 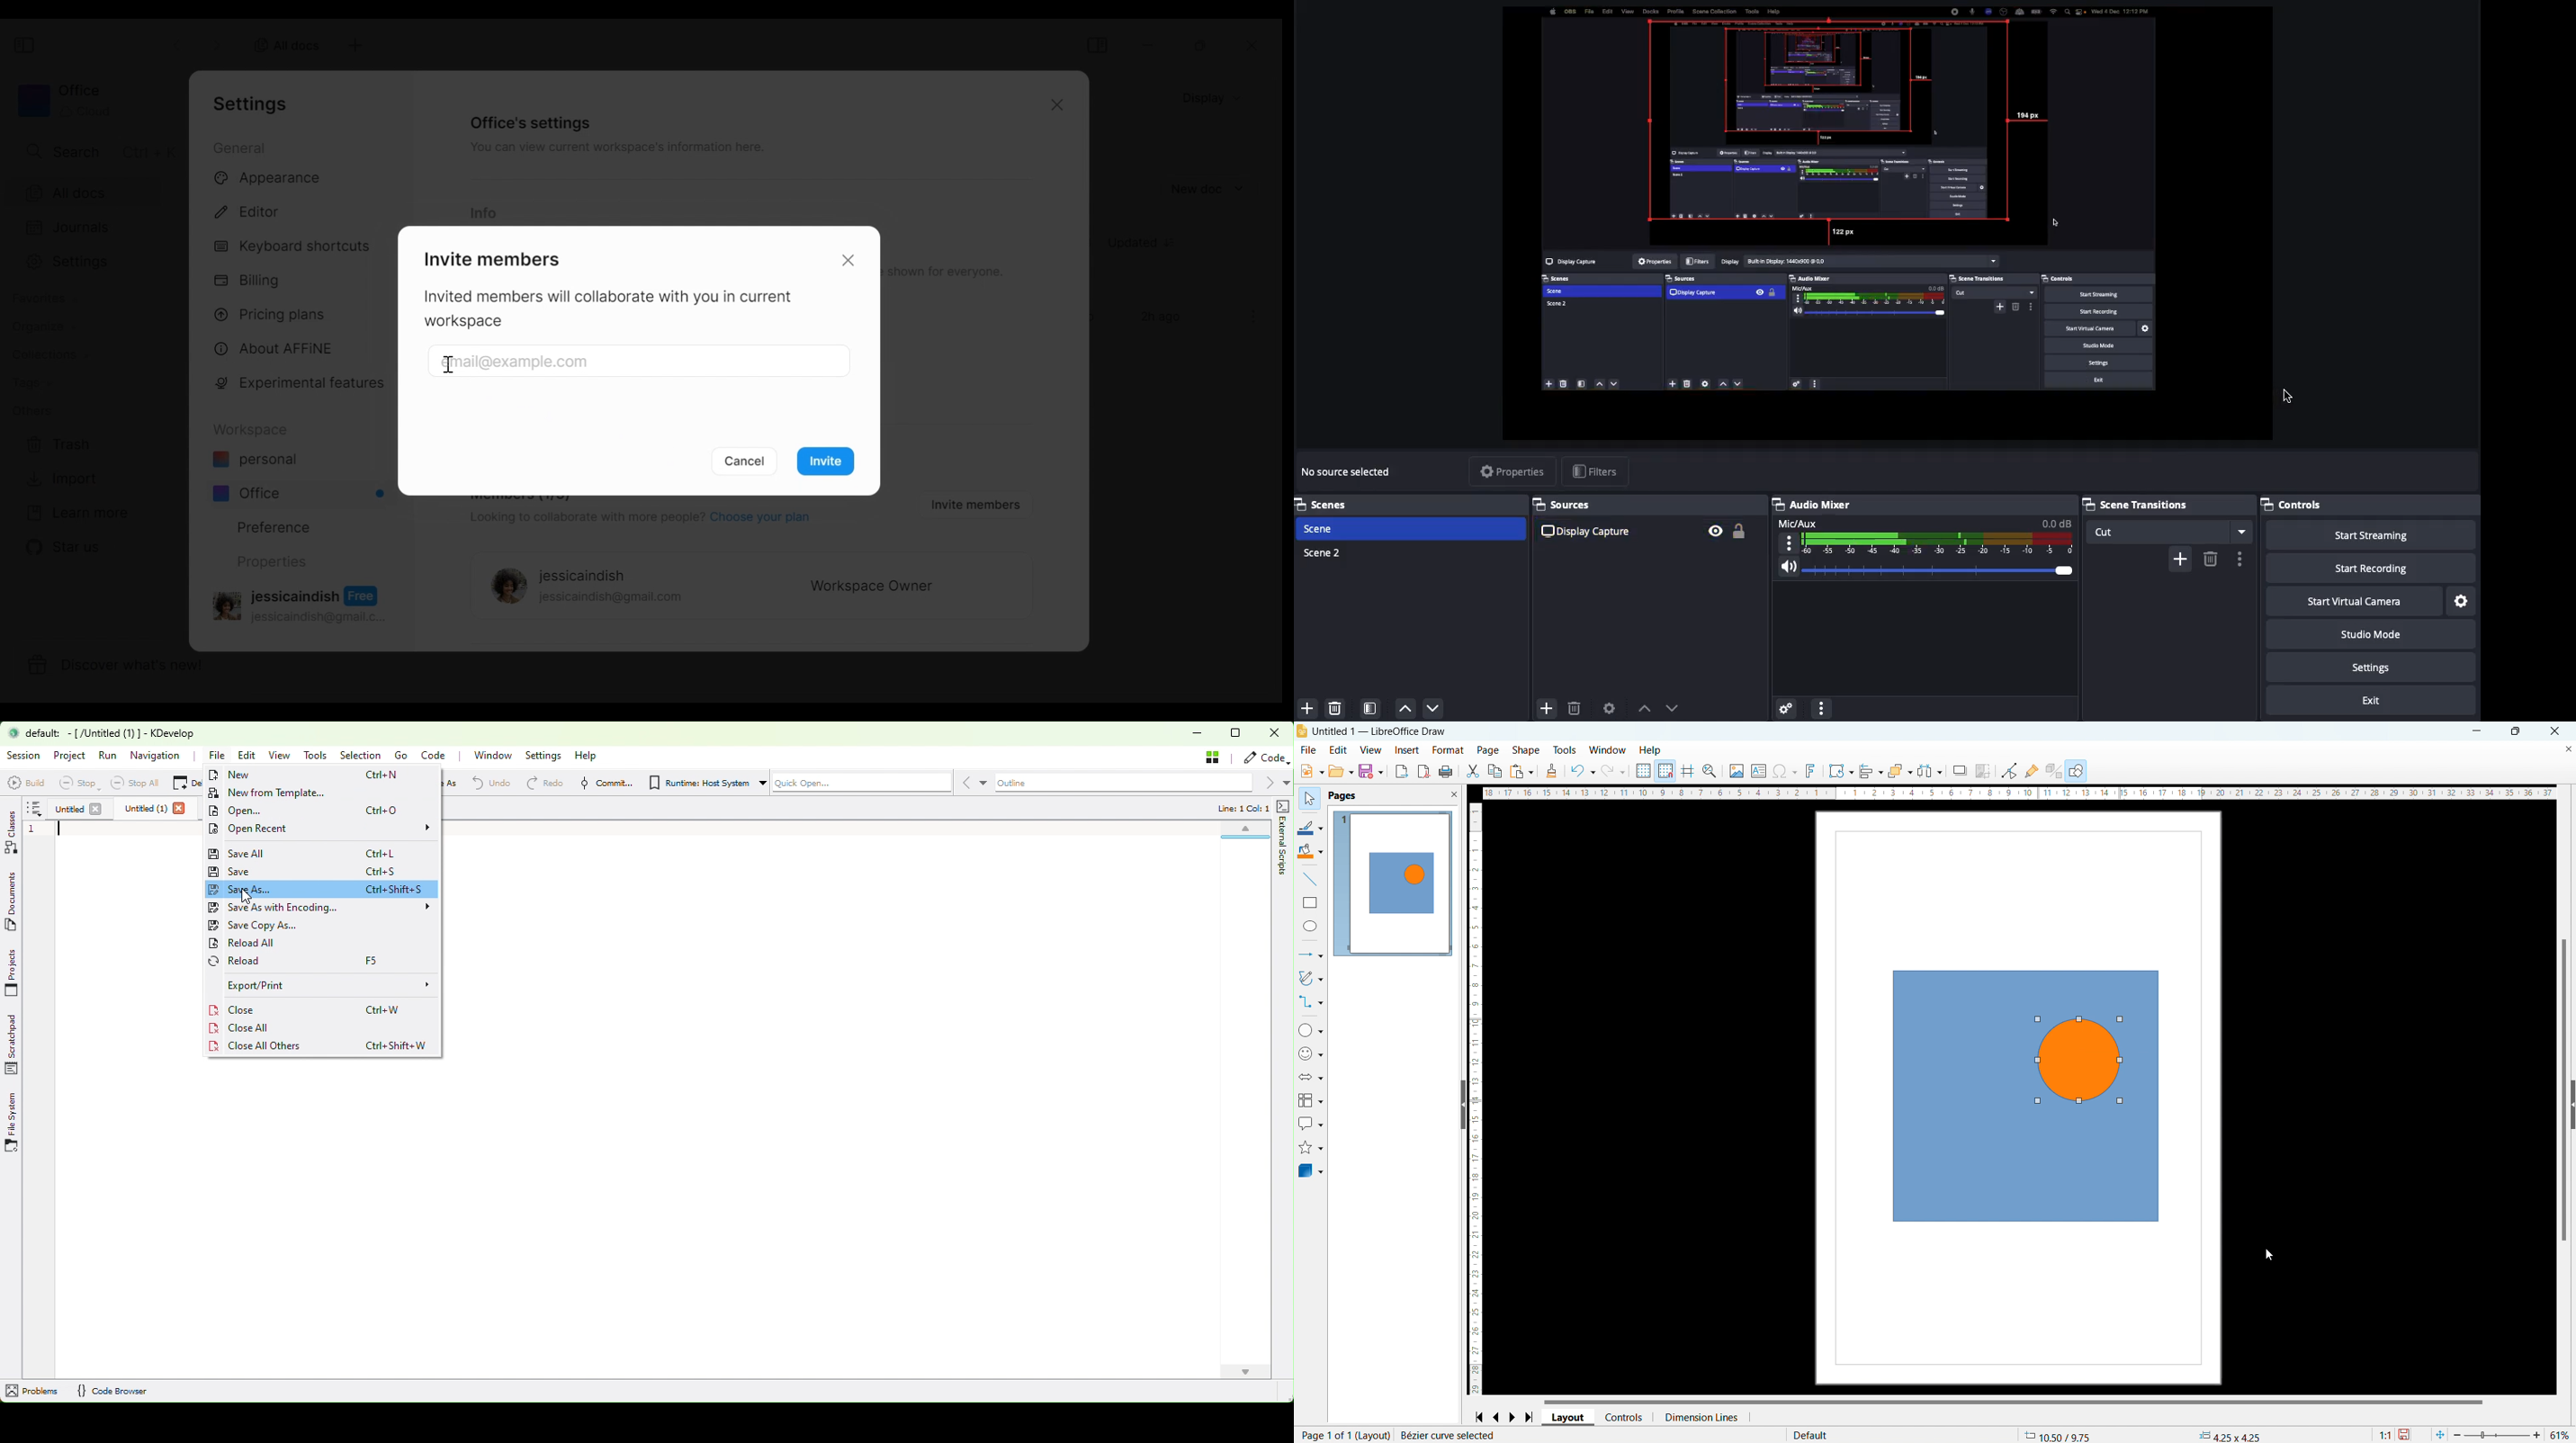 I want to click on Cursor, so click(x=2285, y=395).